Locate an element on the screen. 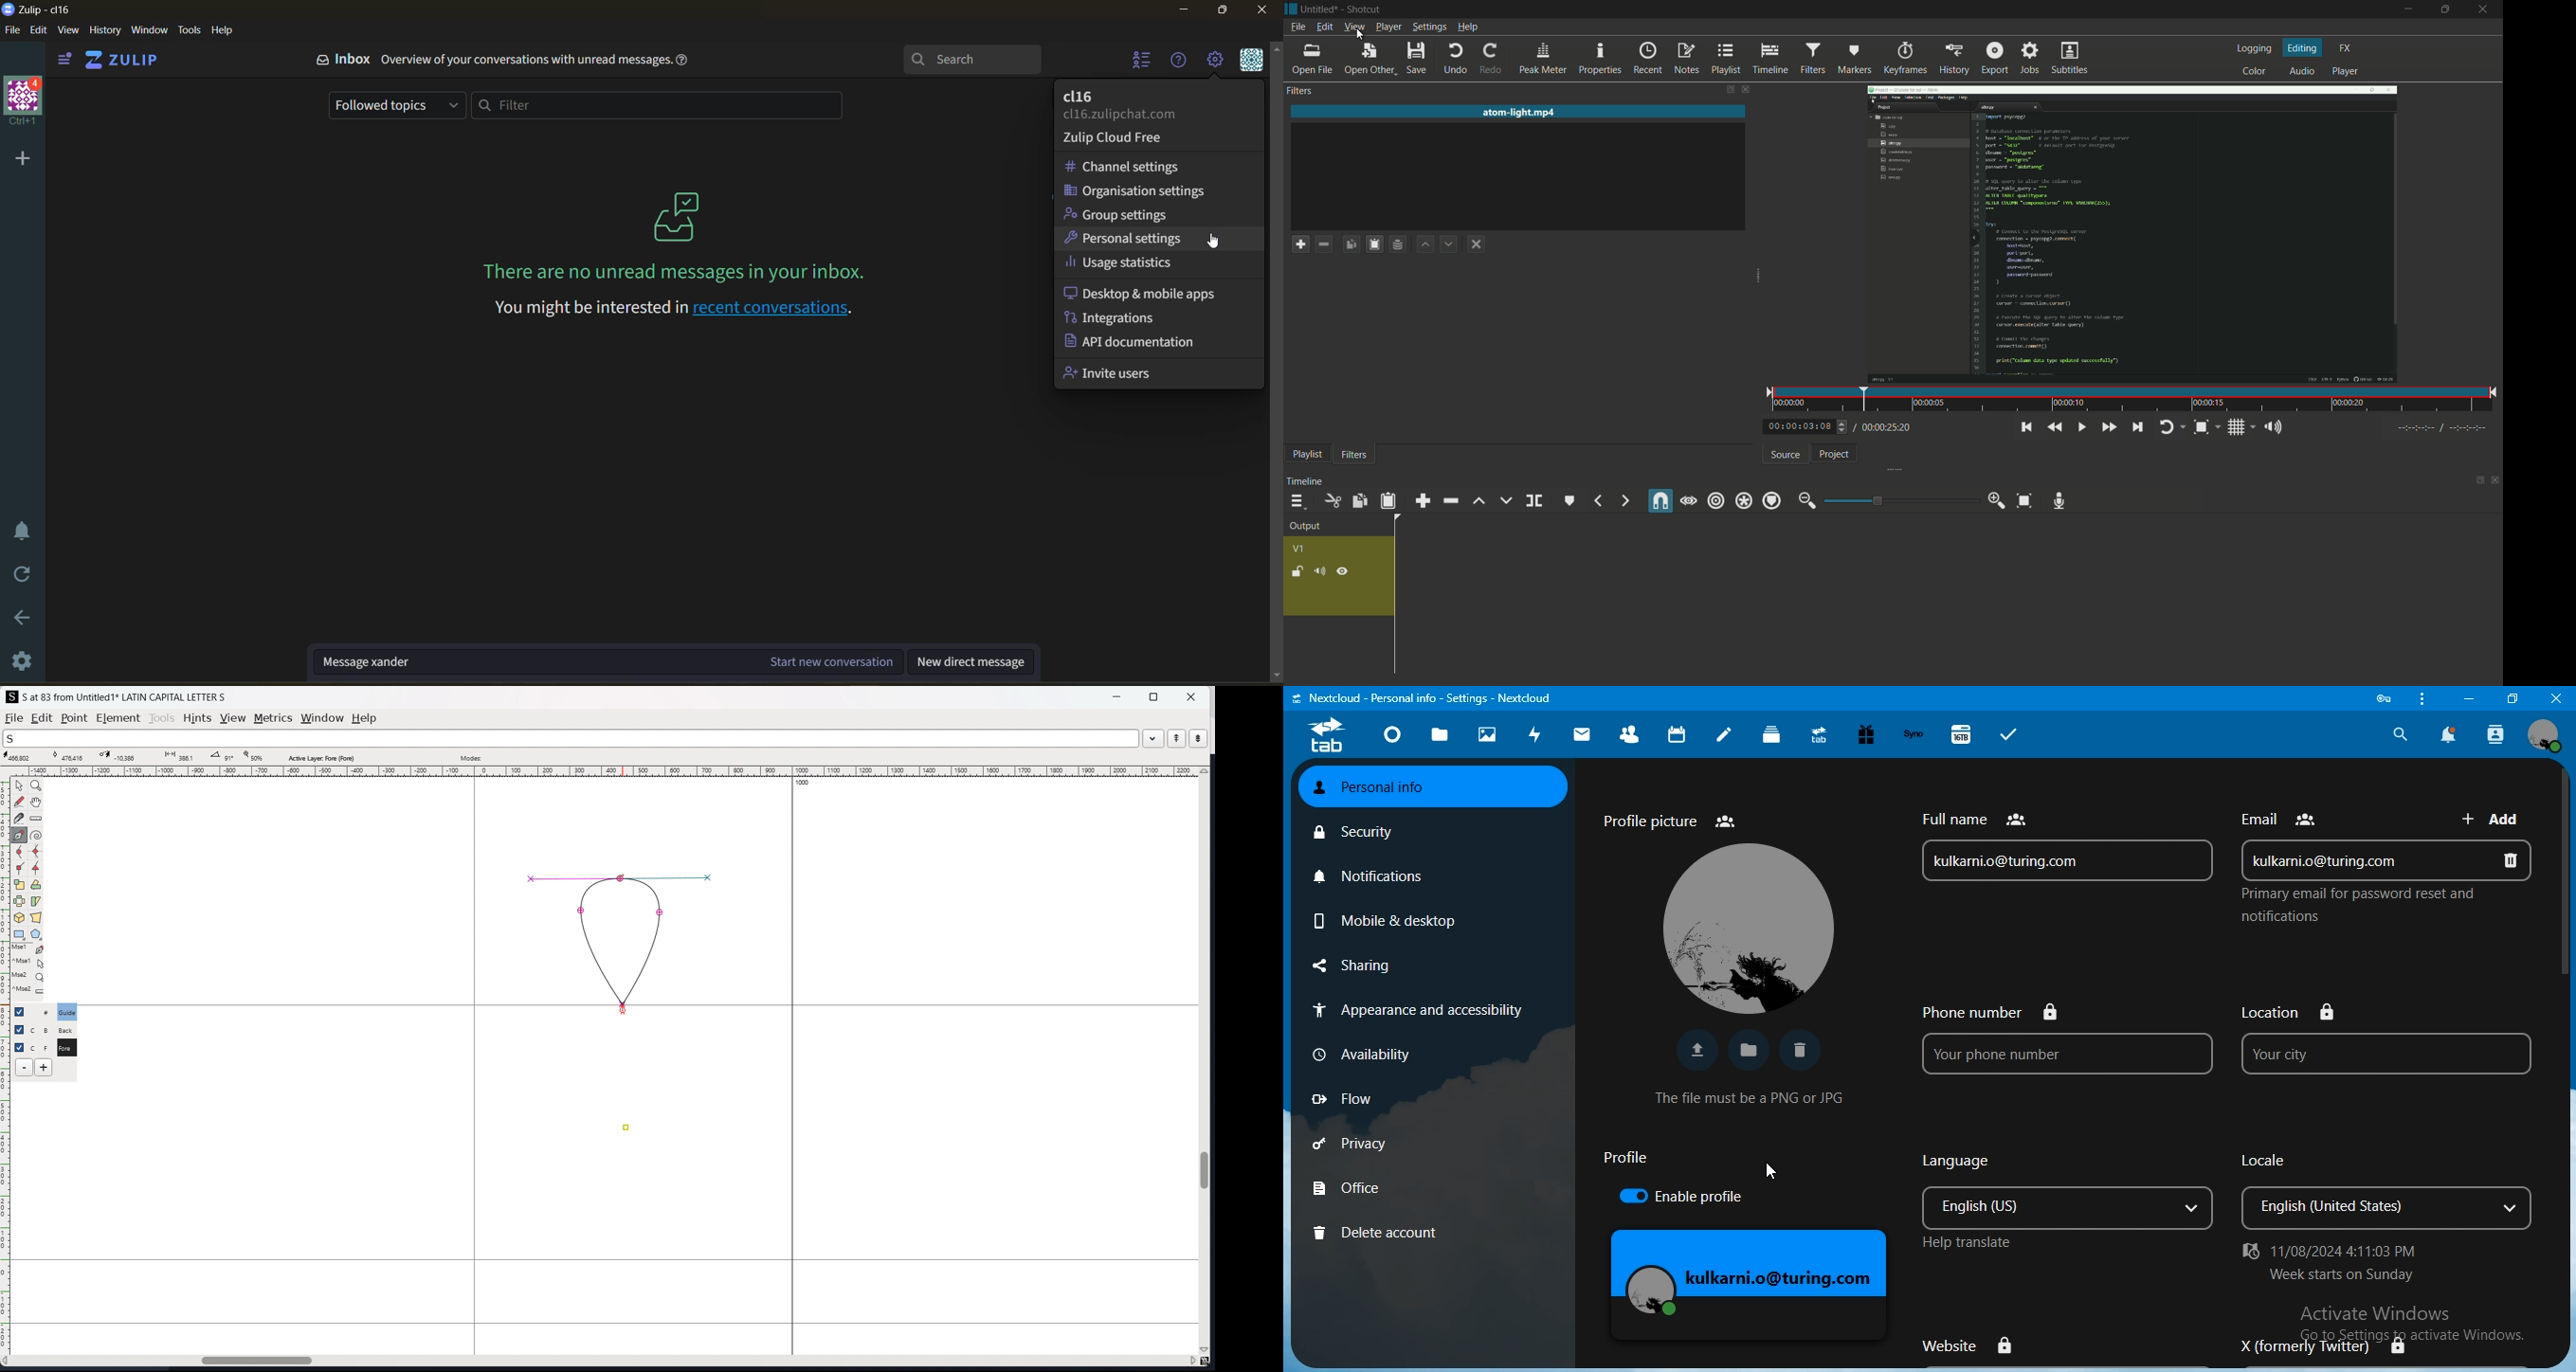  Upload is located at coordinates (1693, 1051).